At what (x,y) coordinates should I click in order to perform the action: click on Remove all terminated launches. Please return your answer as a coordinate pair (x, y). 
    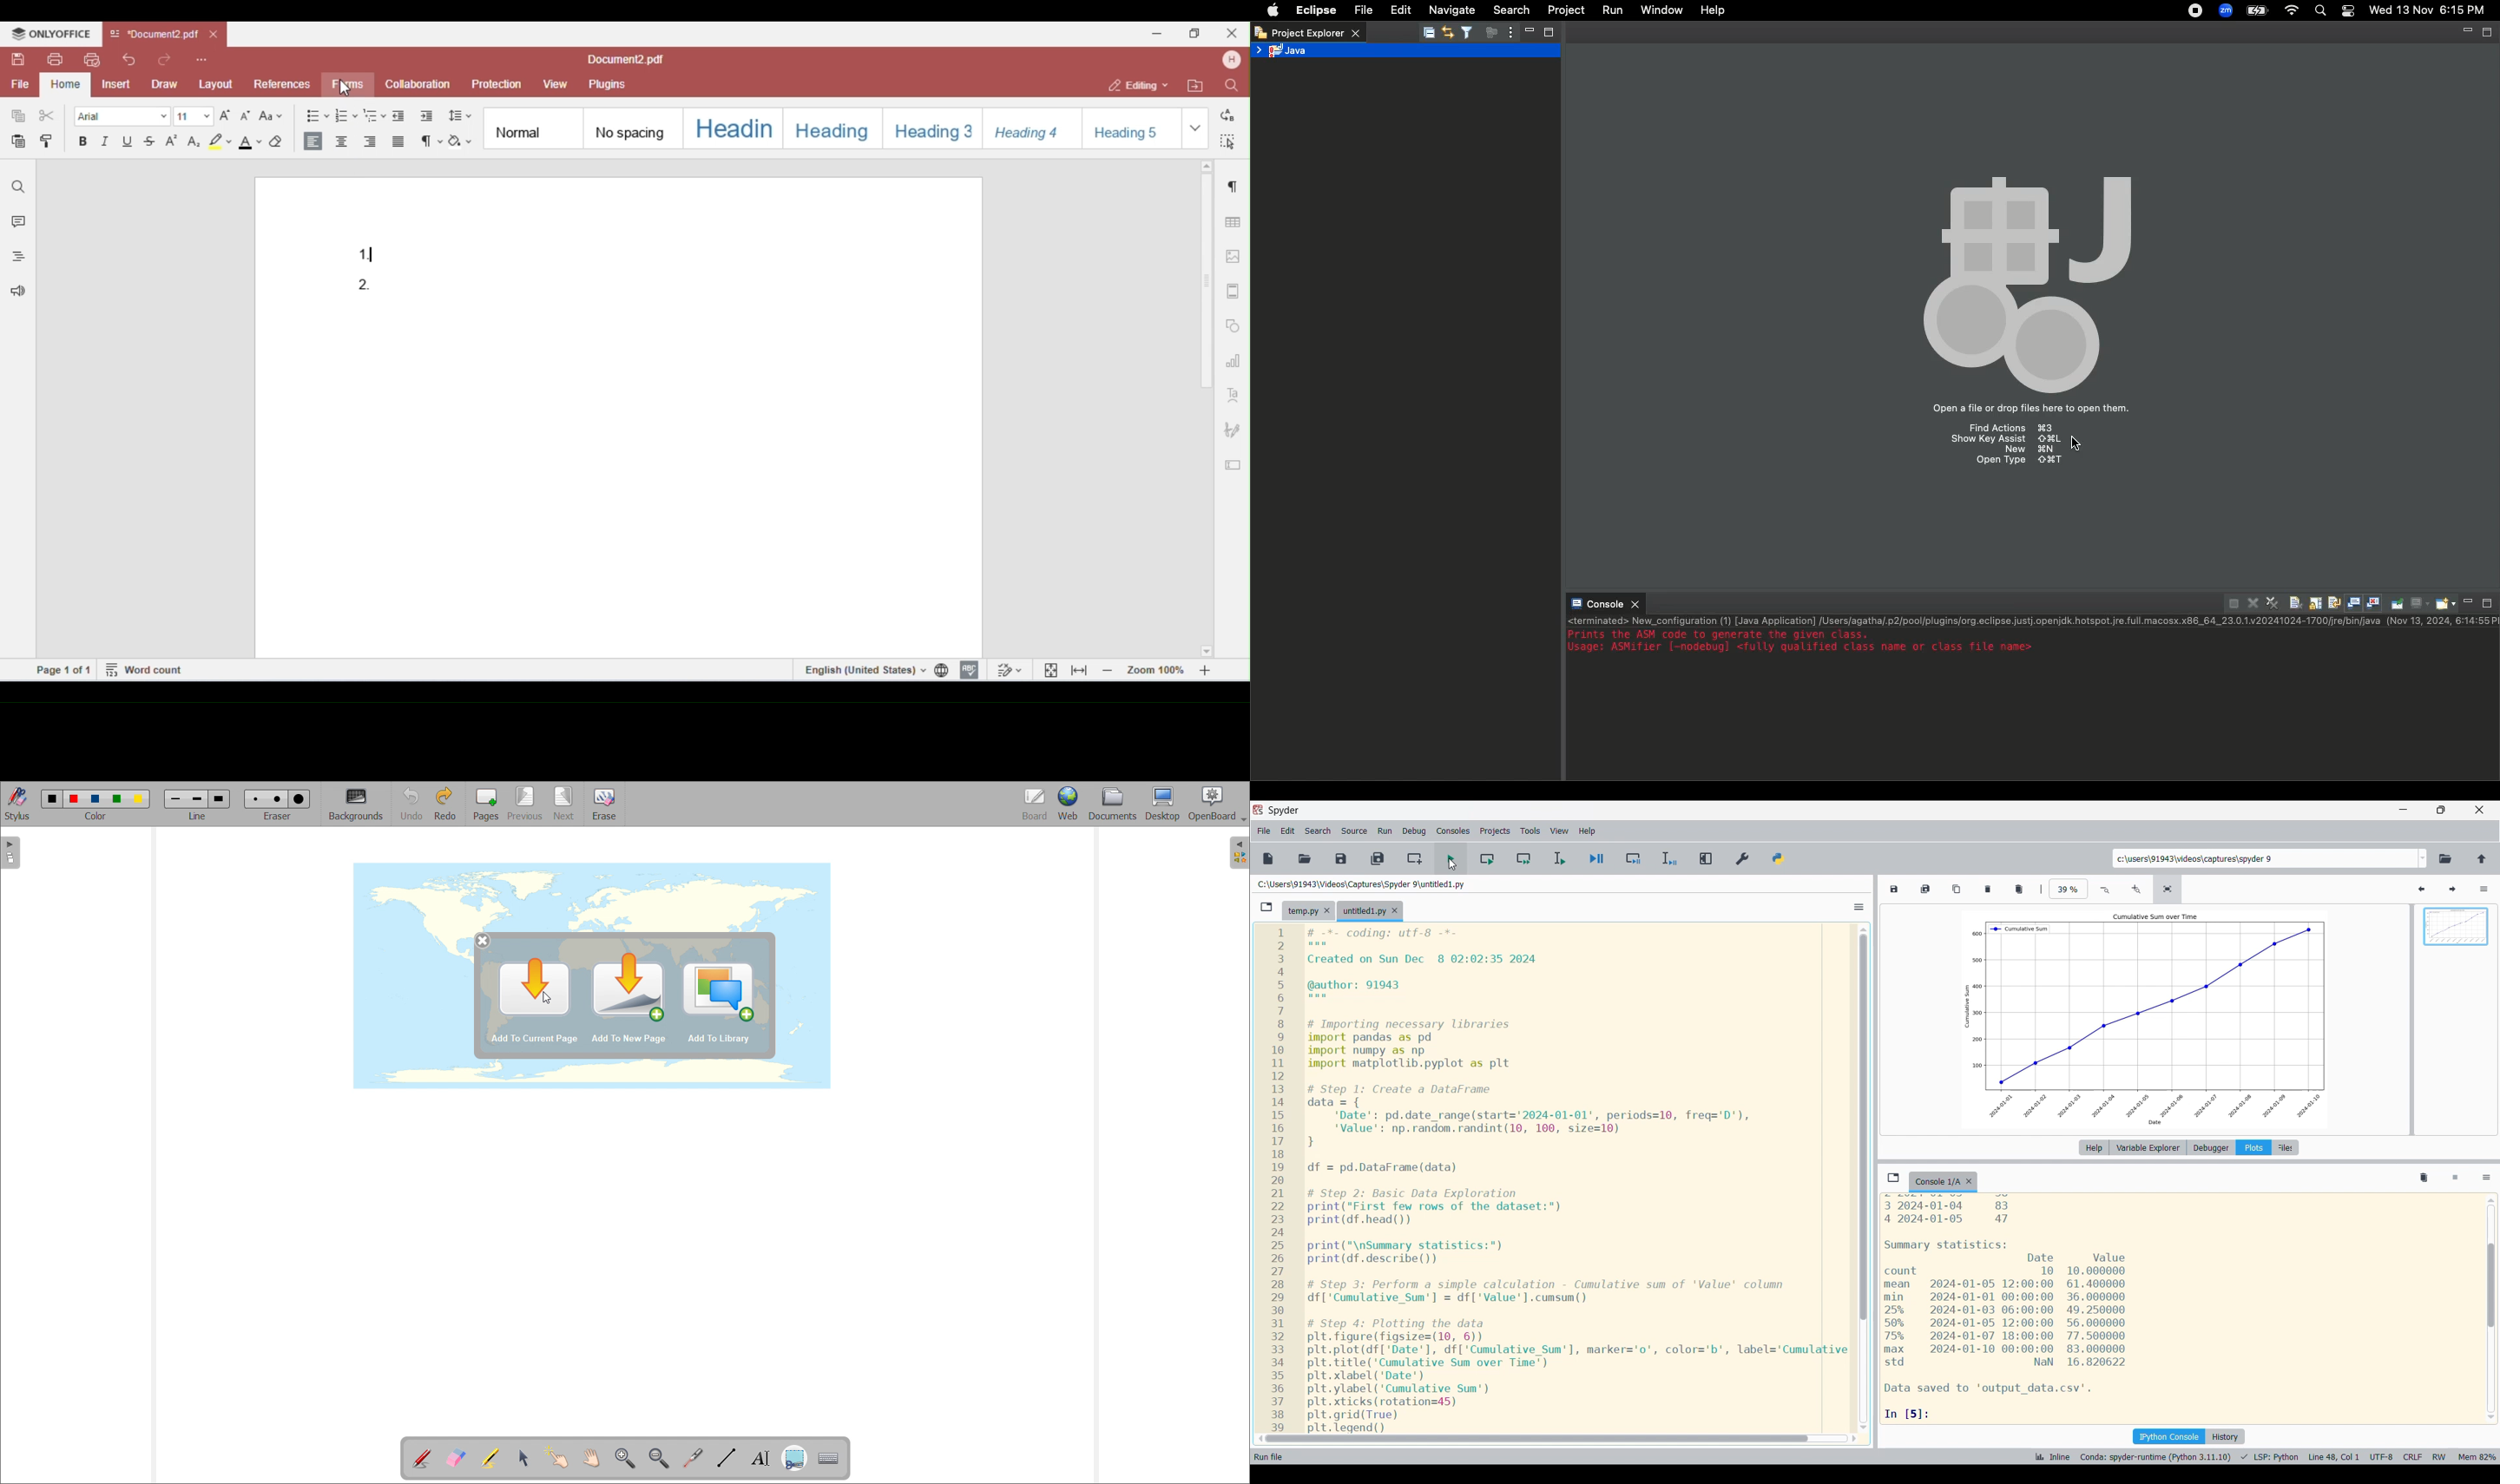
    Looking at the image, I should click on (2274, 601).